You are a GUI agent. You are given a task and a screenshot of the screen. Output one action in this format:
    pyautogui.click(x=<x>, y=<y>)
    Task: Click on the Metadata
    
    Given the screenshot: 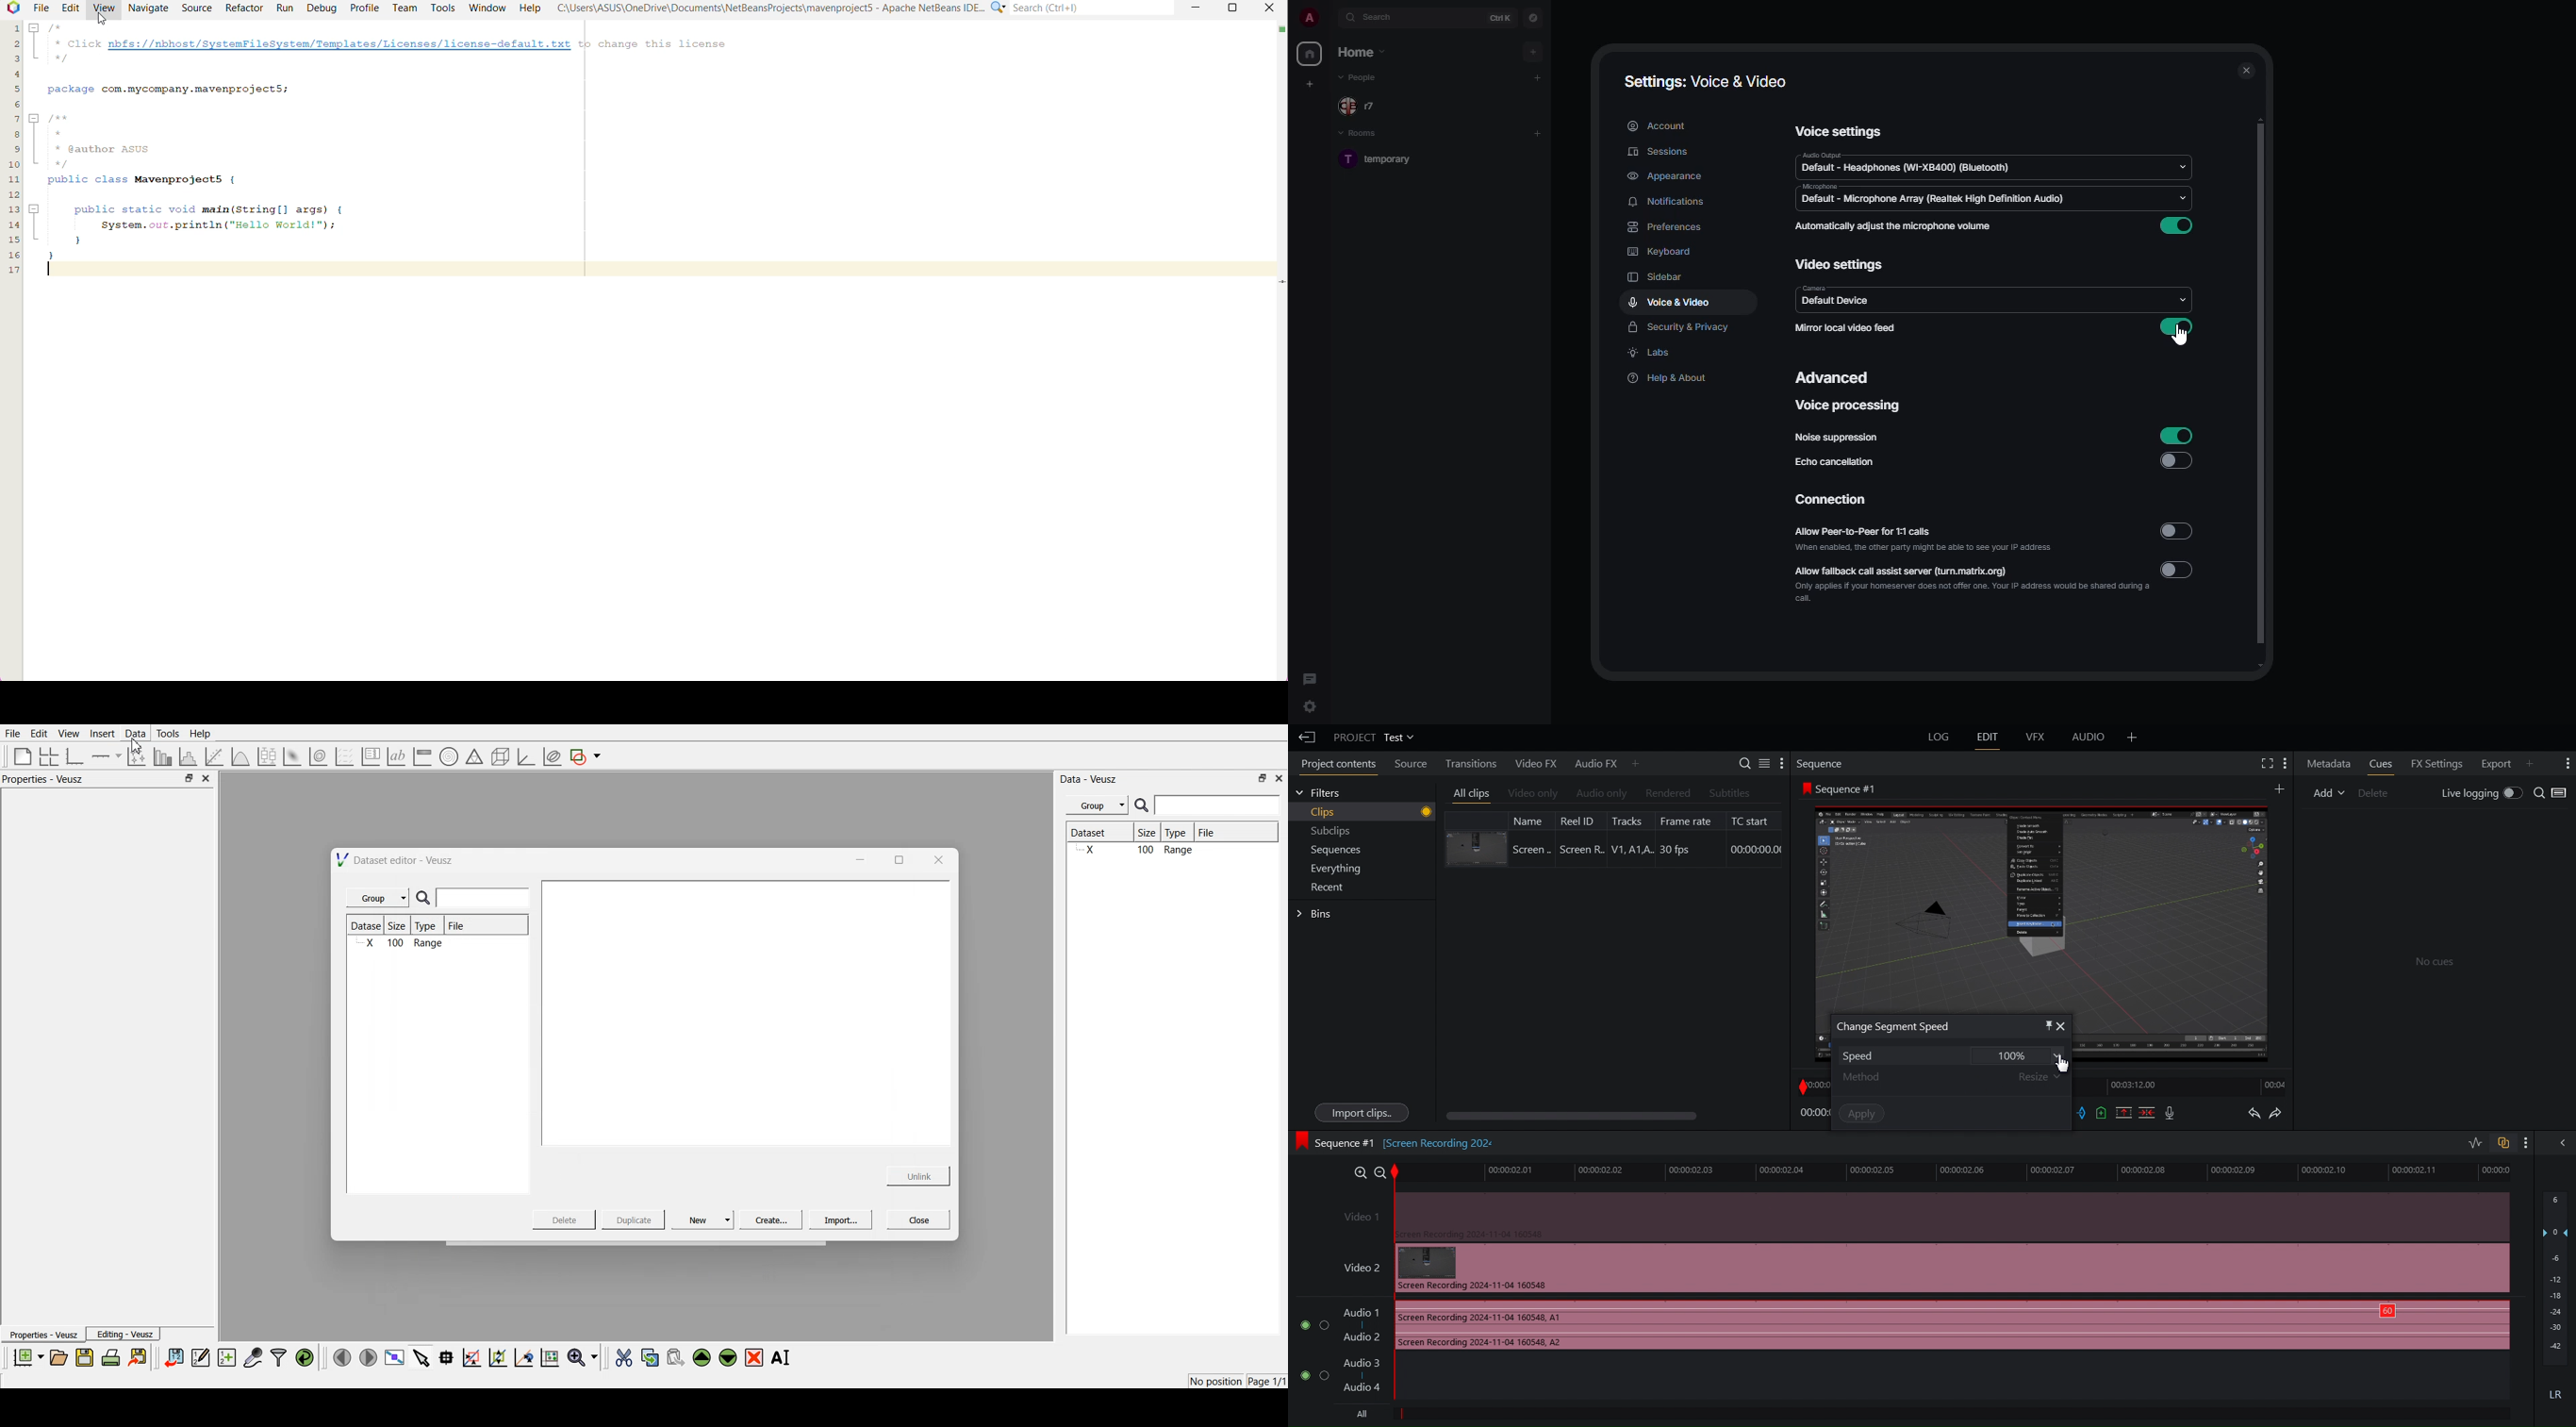 What is the action you would take?
    pyautogui.click(x=2329, y=763)
    